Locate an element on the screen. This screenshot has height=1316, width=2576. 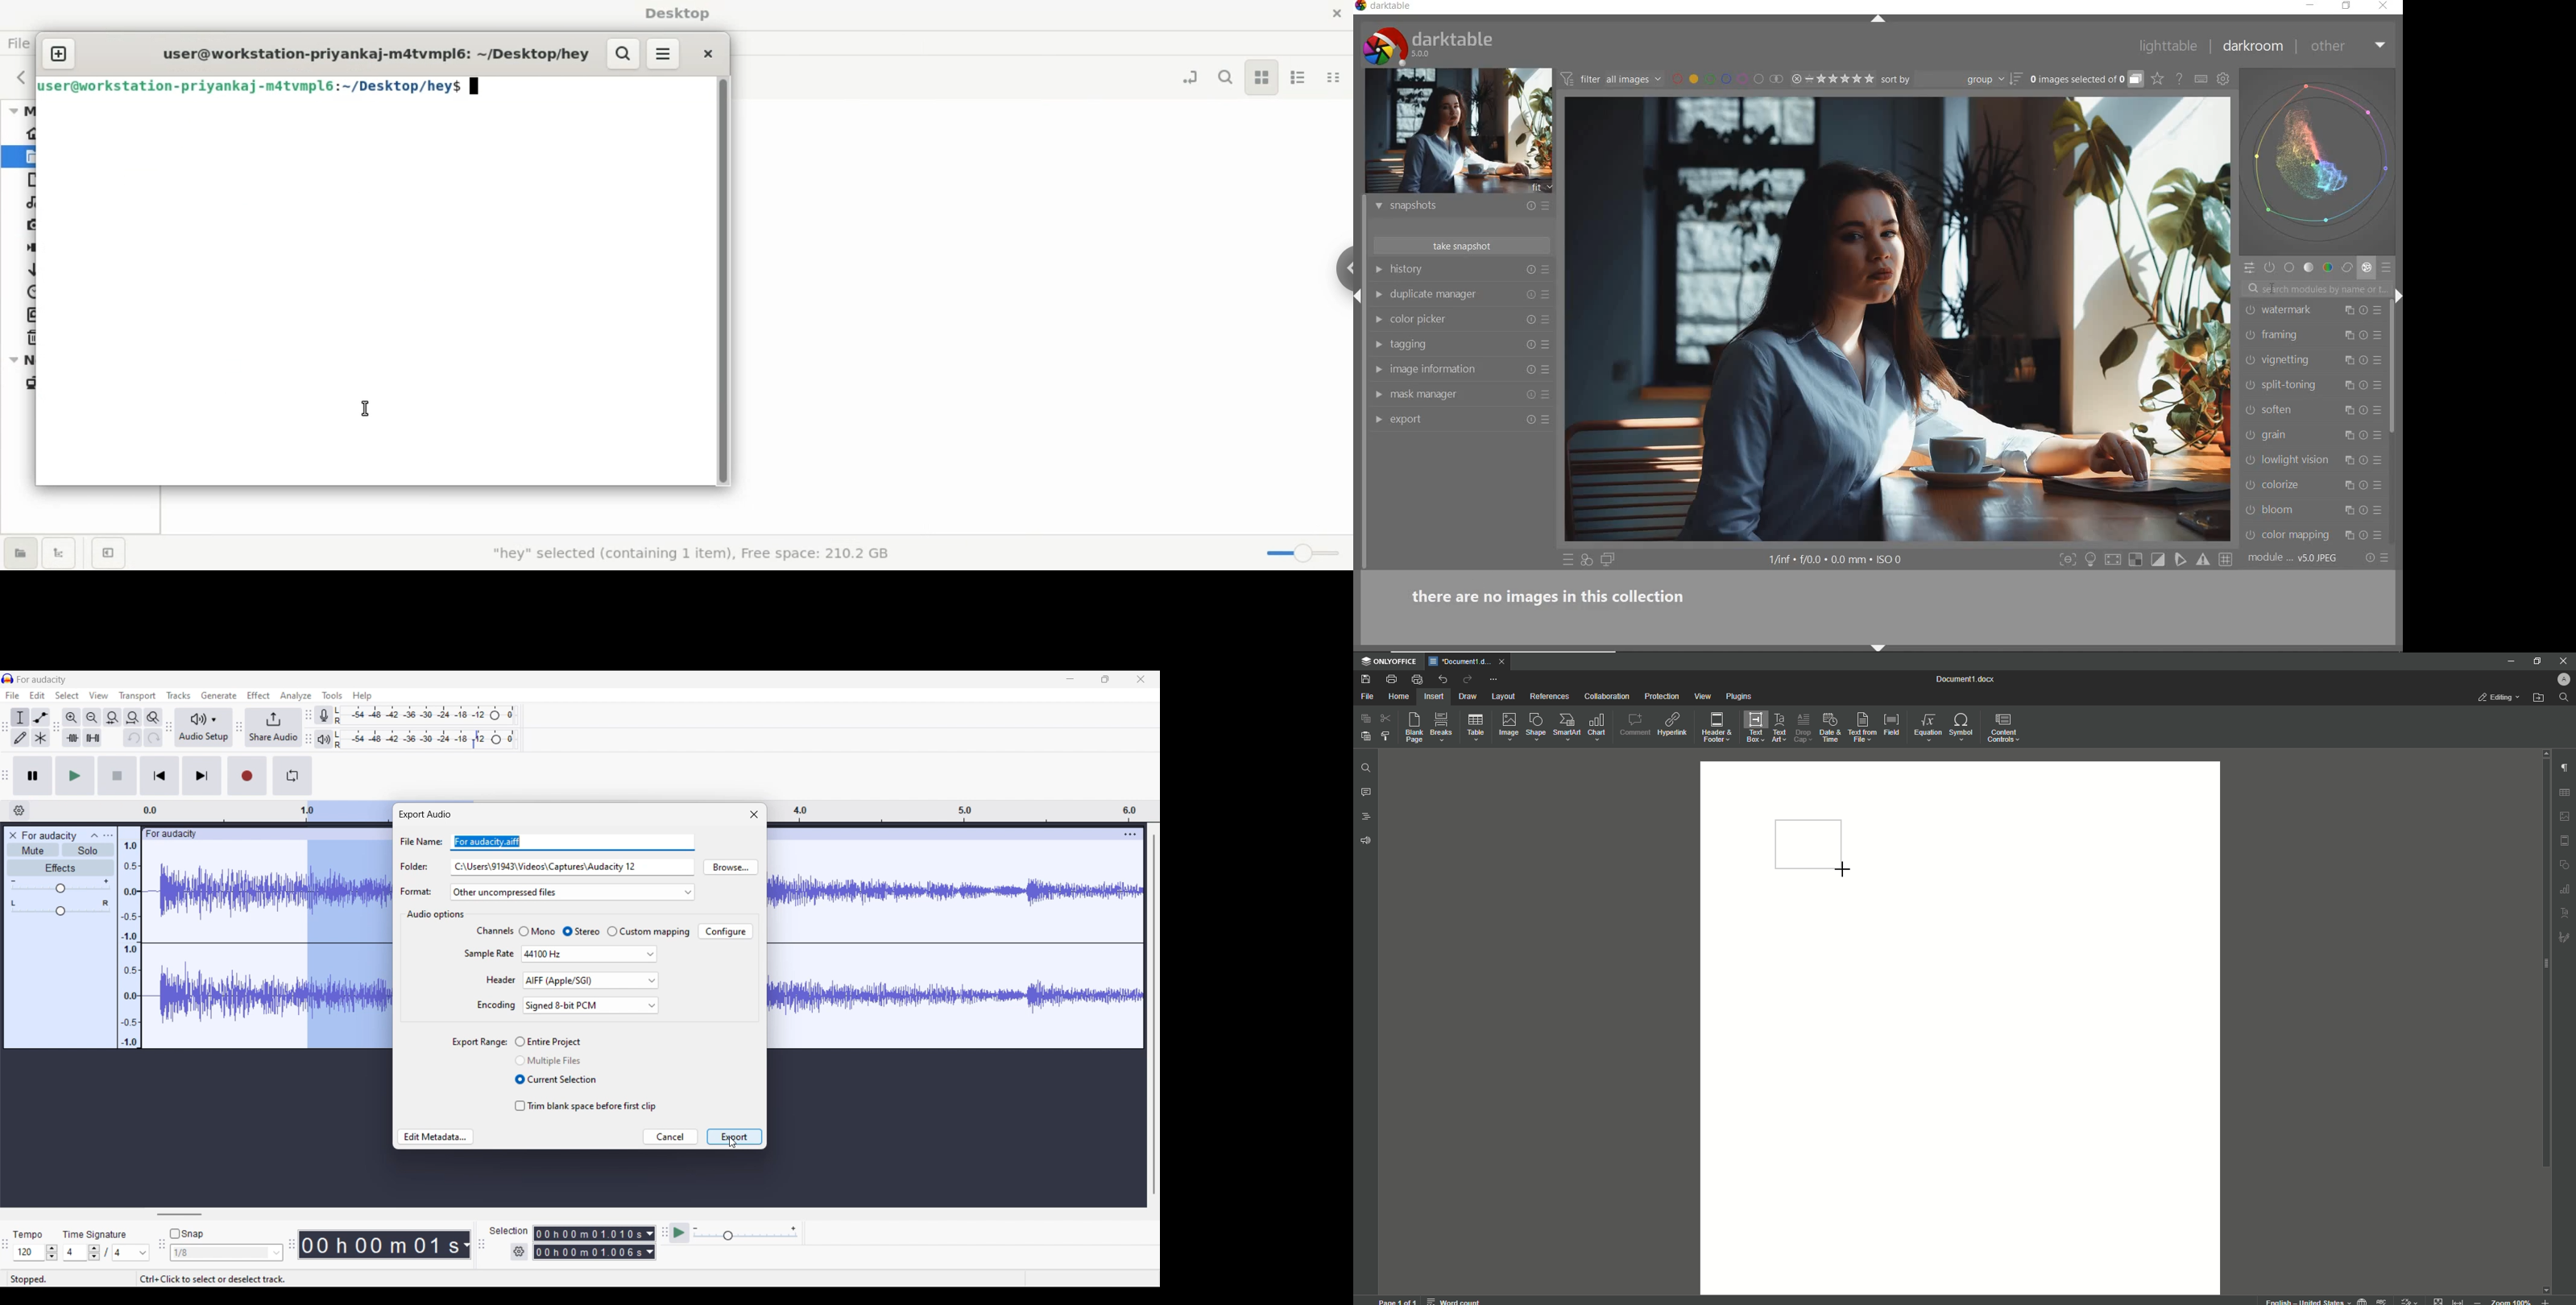
Fit track to width is located at coordinates (133, 718).